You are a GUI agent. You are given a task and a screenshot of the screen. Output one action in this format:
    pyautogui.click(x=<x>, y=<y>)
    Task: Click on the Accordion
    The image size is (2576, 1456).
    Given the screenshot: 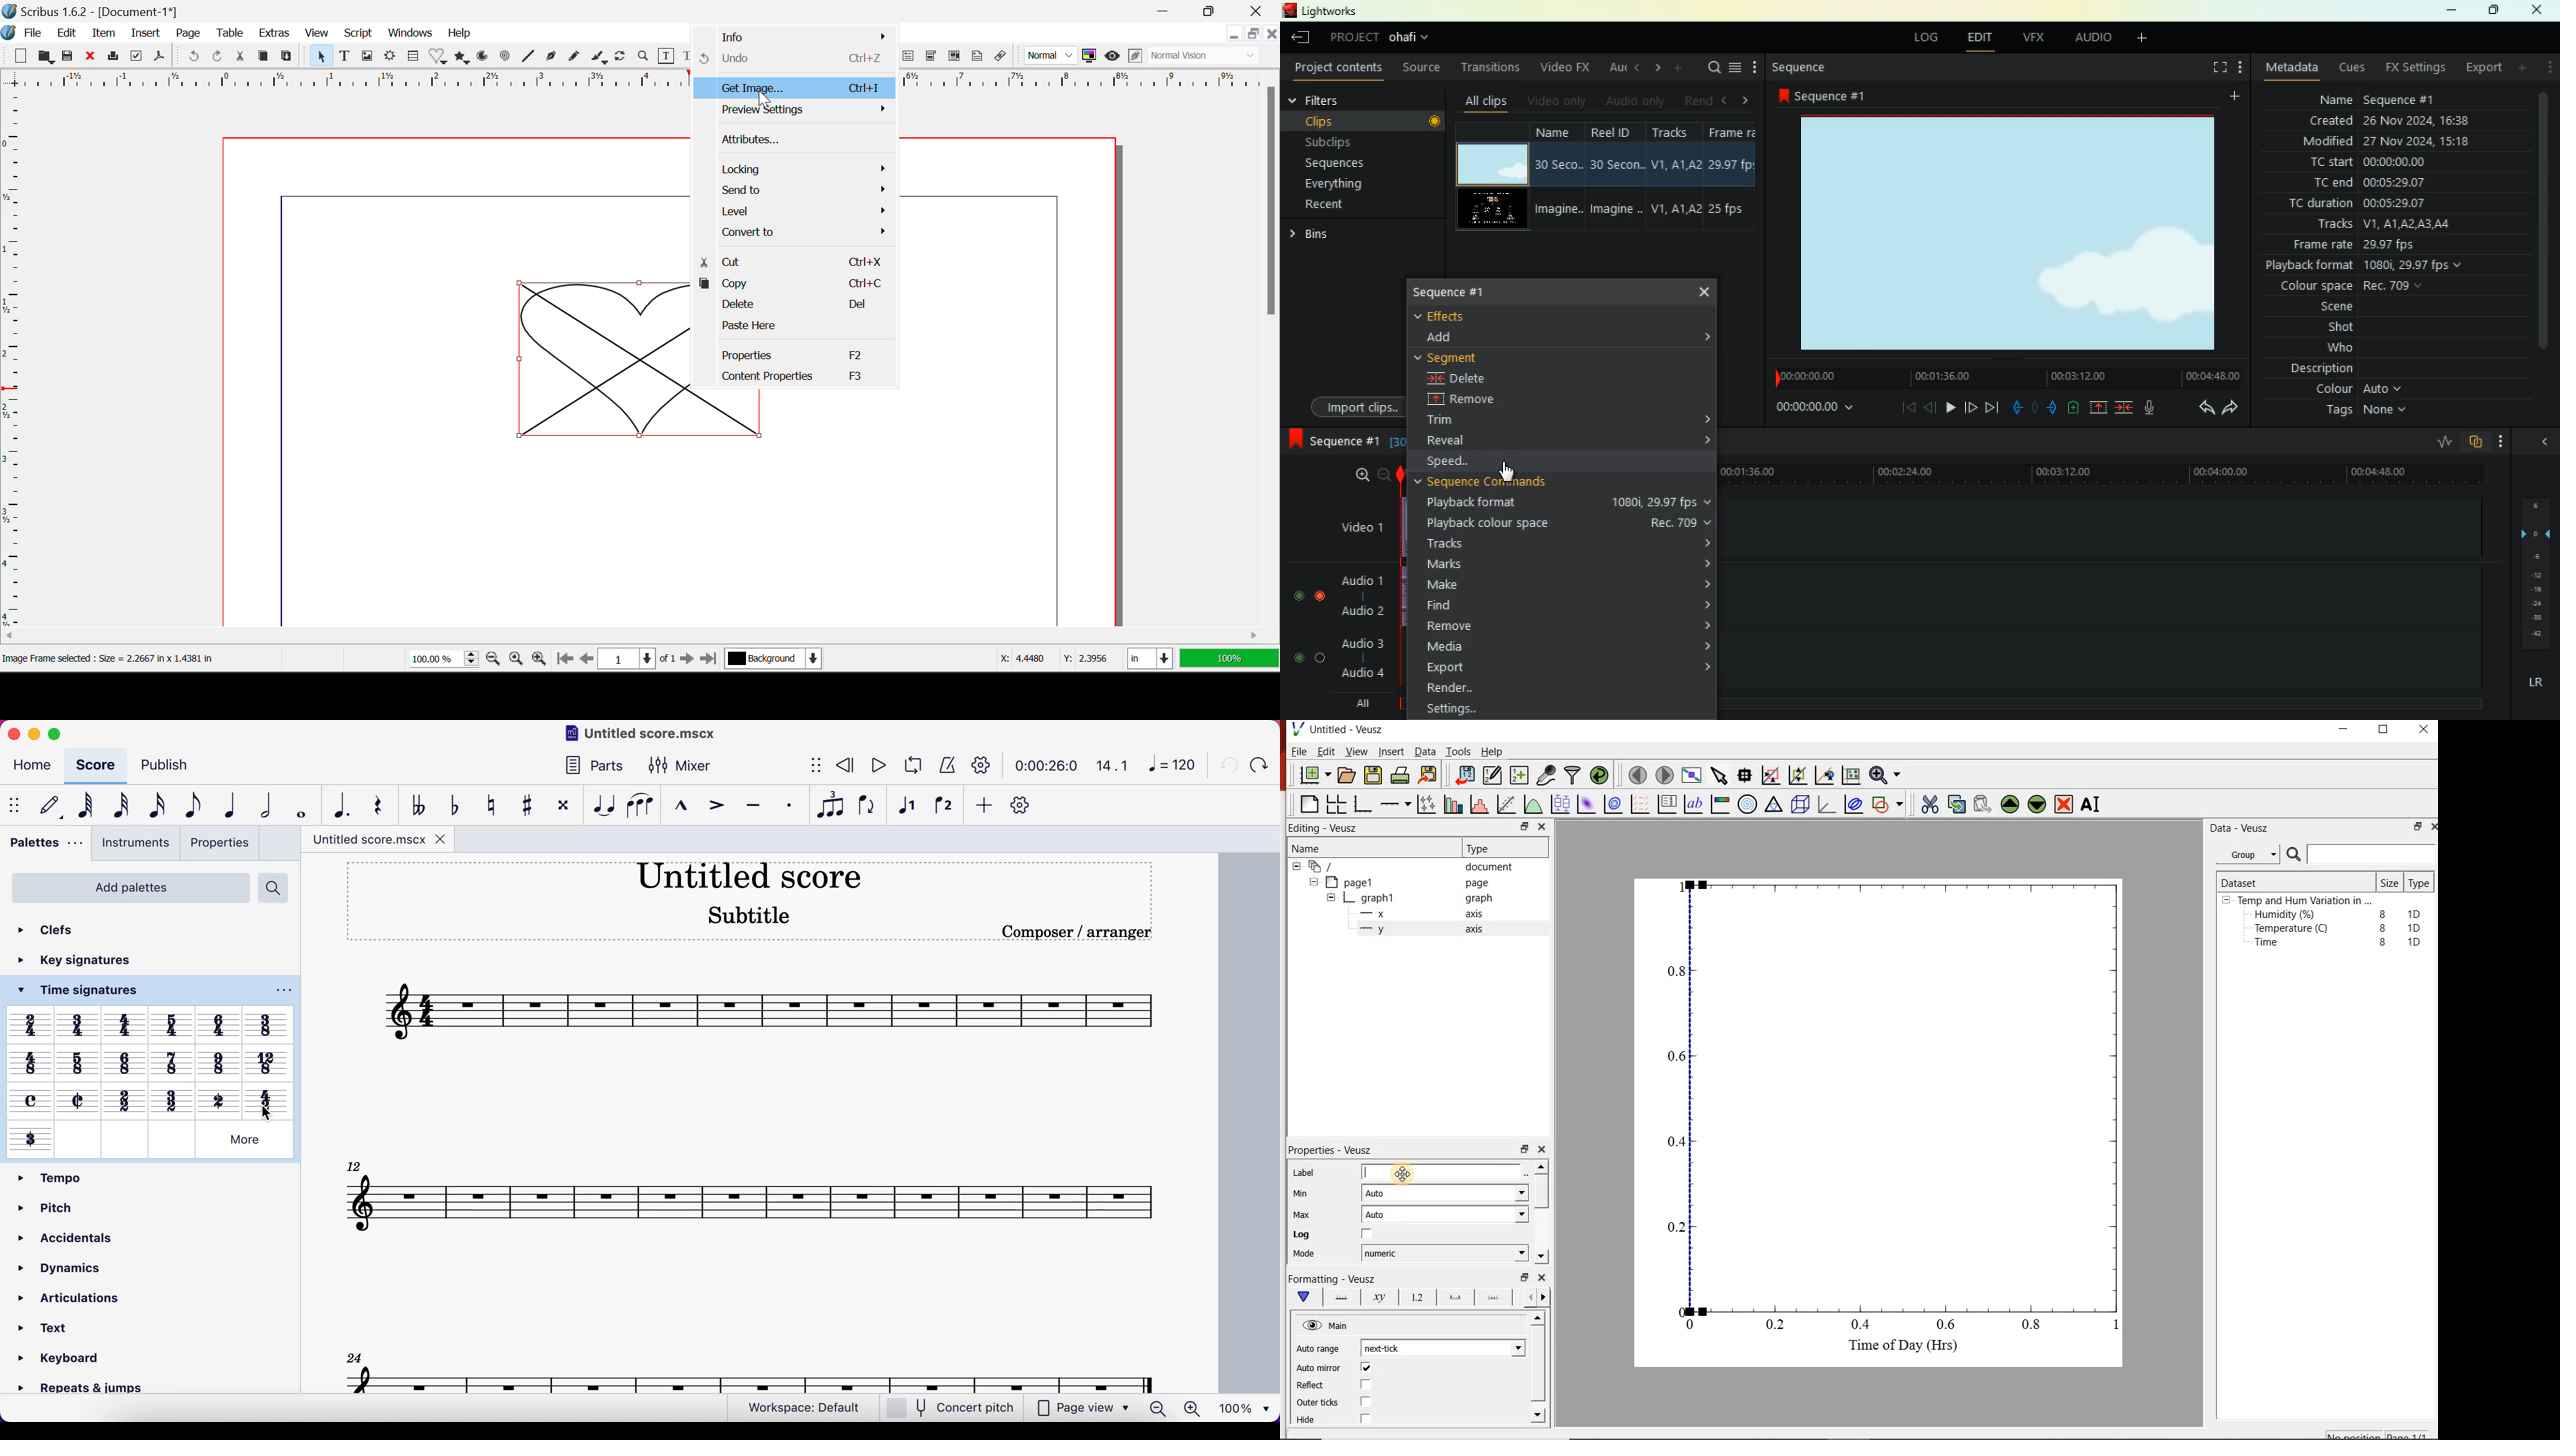 What is the action you would take?
    pyautogui.click(x=1705, y=337)
    